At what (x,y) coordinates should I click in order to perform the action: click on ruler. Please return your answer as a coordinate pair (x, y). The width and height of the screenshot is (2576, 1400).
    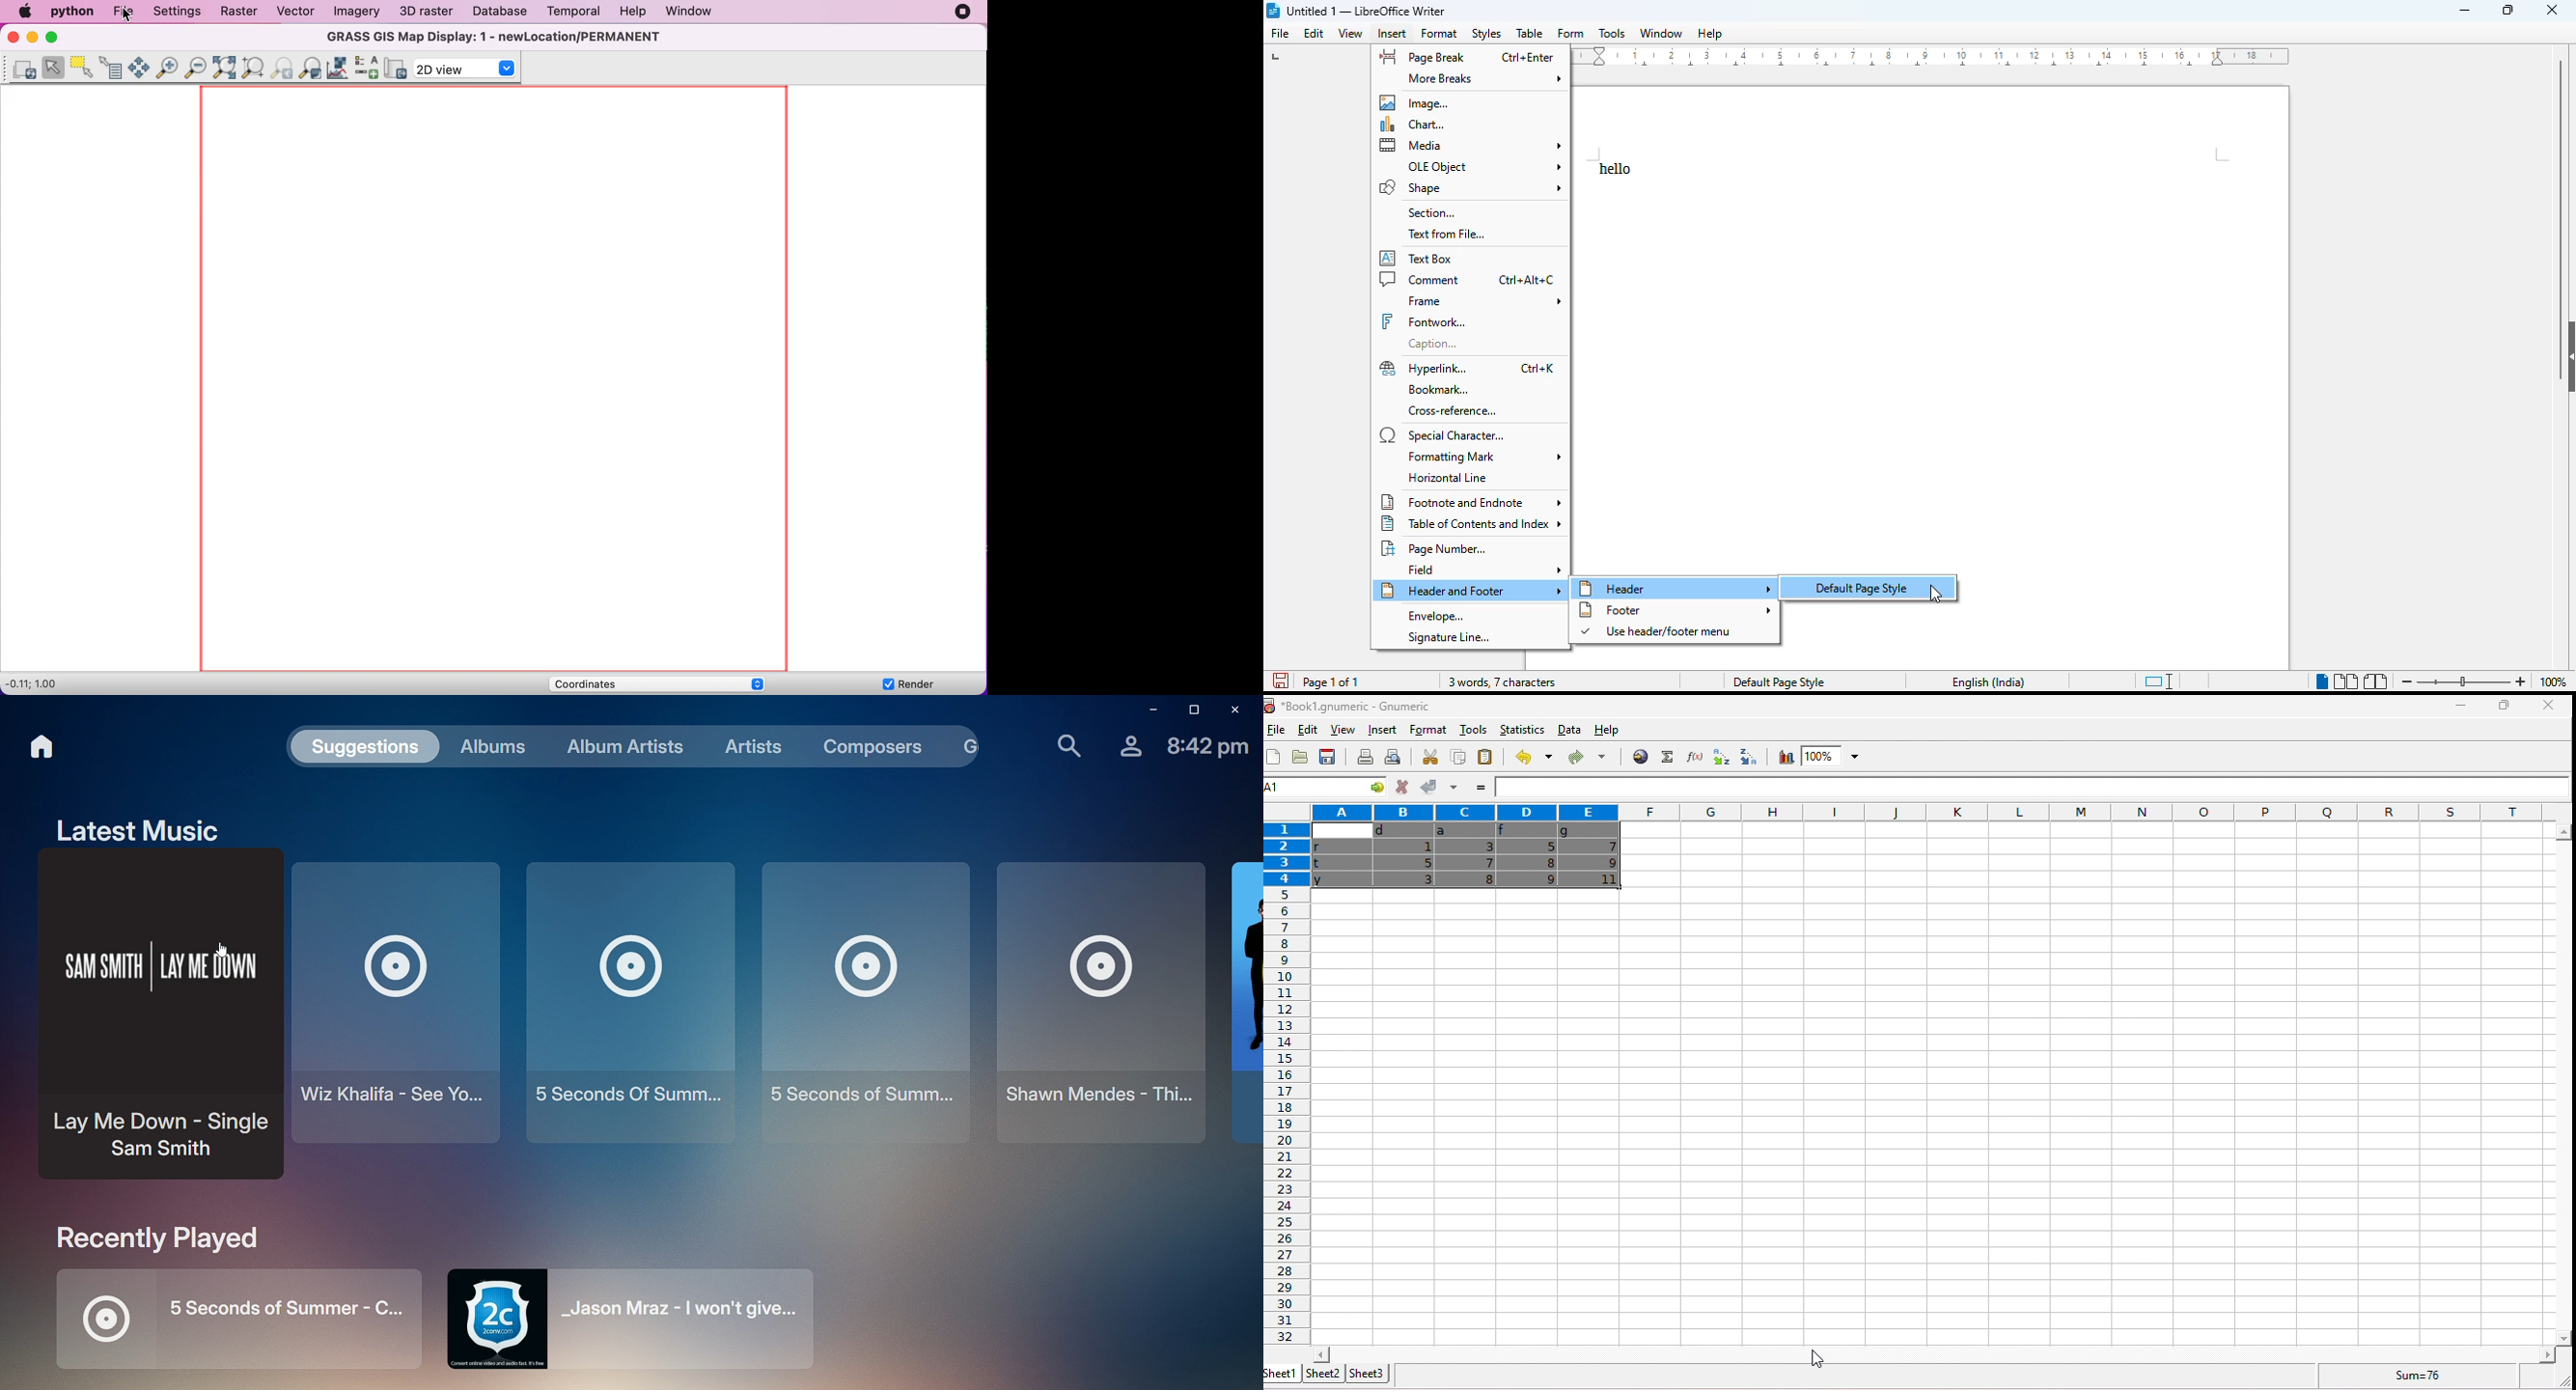
    Looking at the image, I should click on (1932, 56).